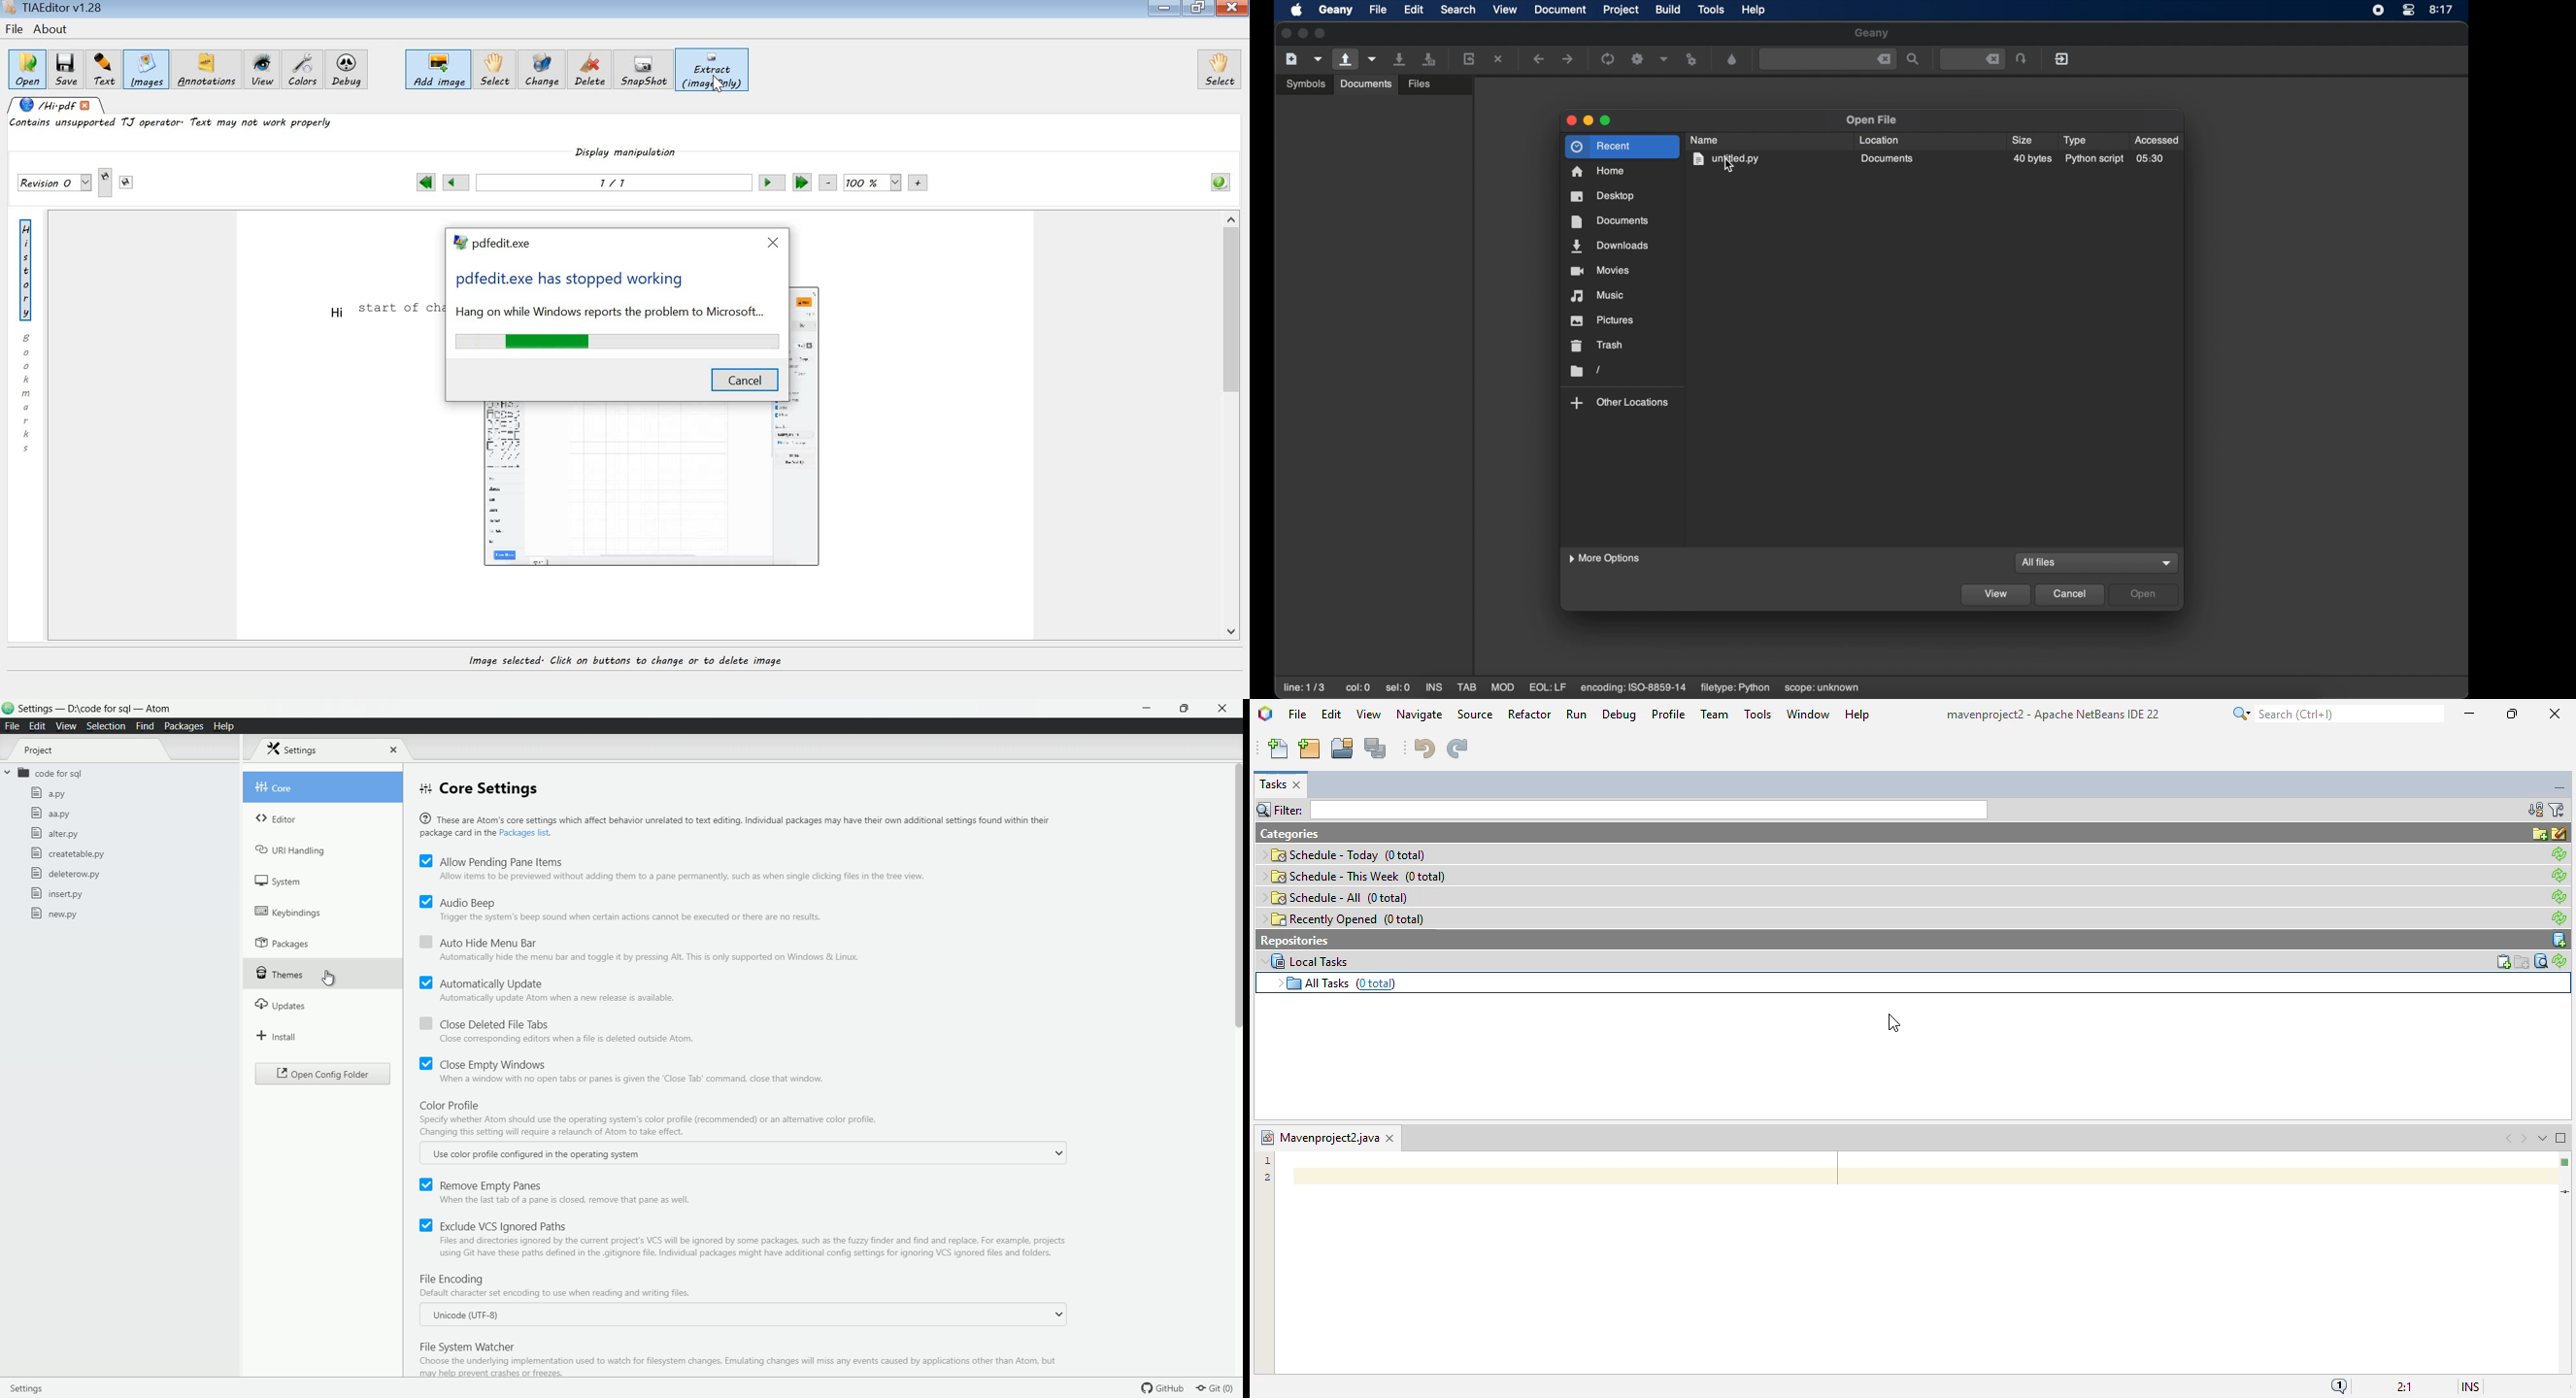 The width and height of the screenshot is (2576, 1400). Describe the element at coordinates (1366, 84) in the screenshot. I see `documents` at that location.